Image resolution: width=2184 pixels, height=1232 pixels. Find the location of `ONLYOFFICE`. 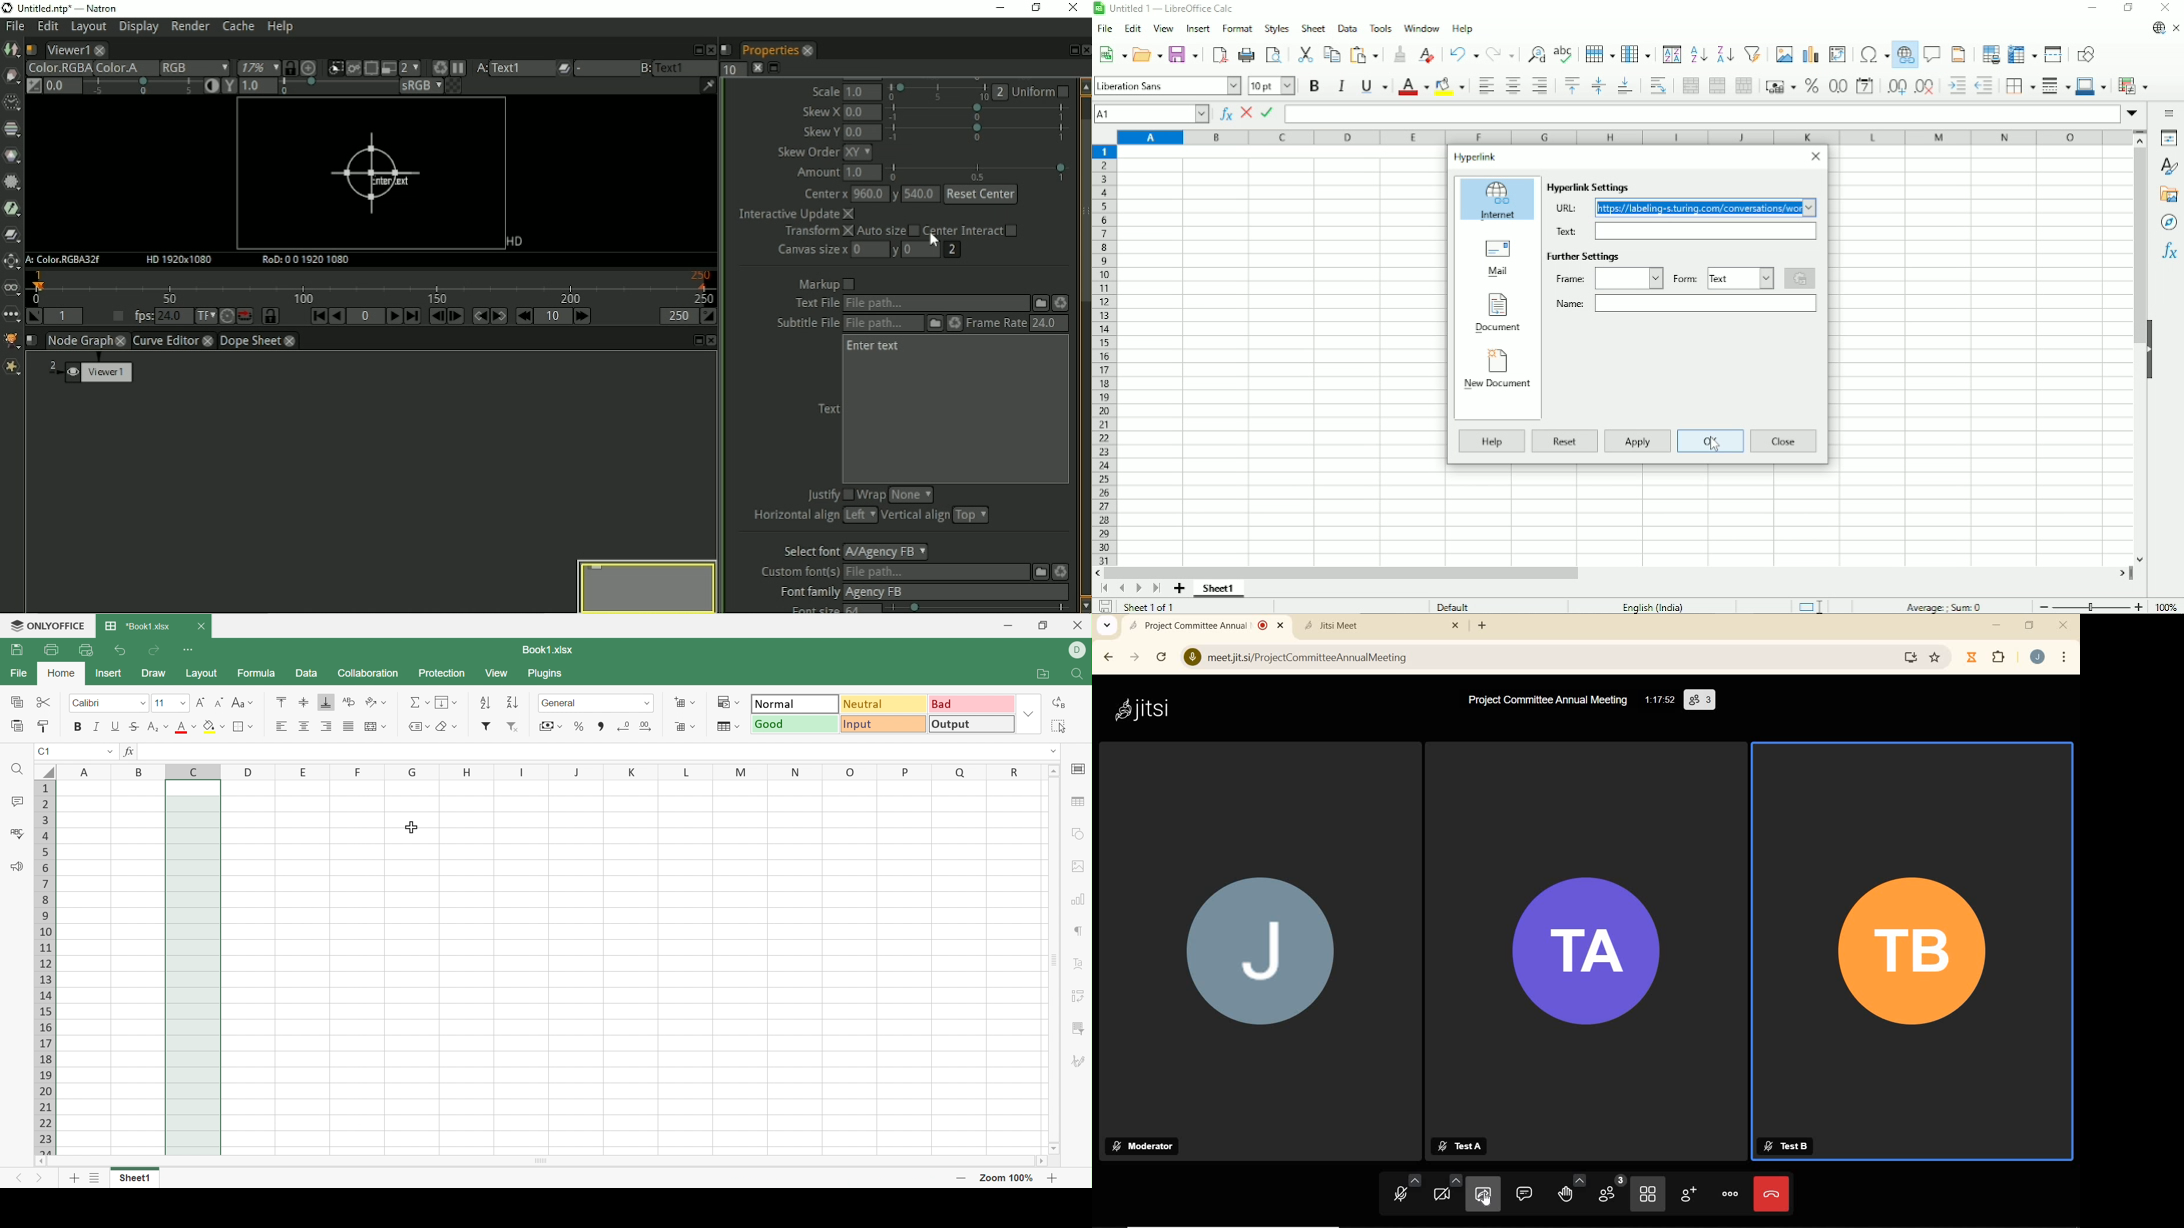

ONLYOFFICE is located at coordinates (48, 625).